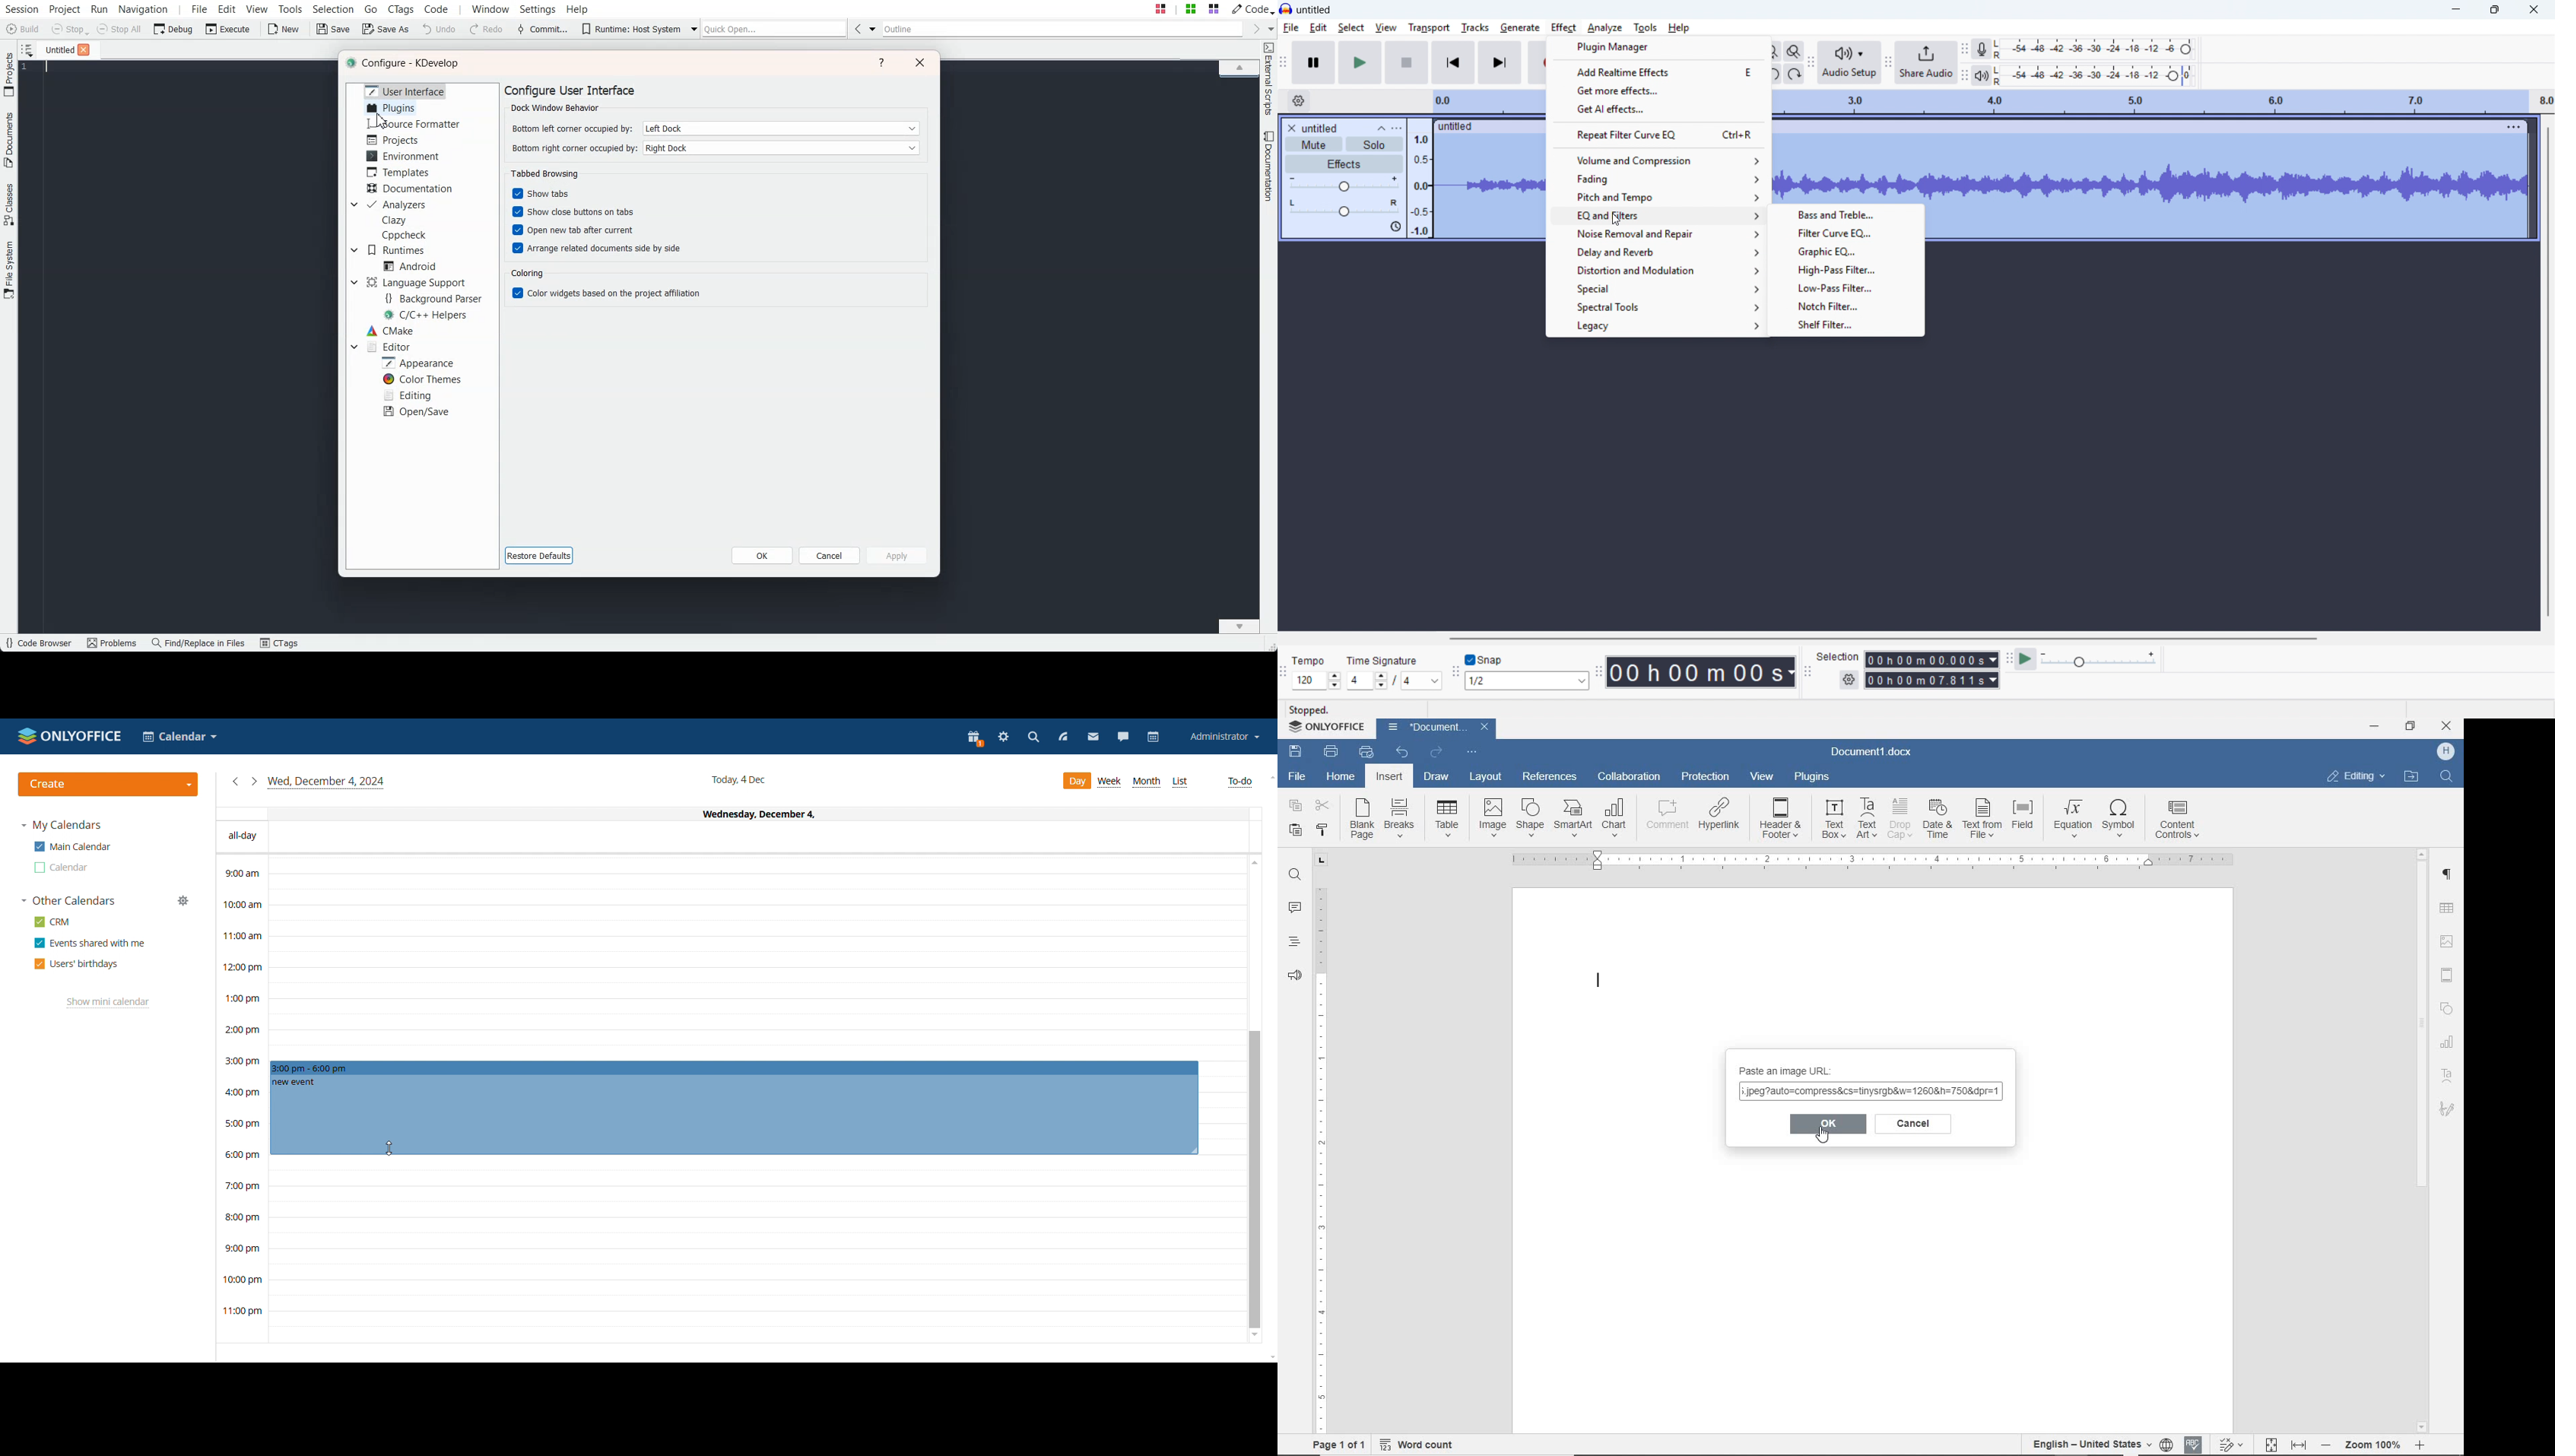 This screenshot has height=1456, width=2576. I want to click on drop cap, so click(1901, 818).